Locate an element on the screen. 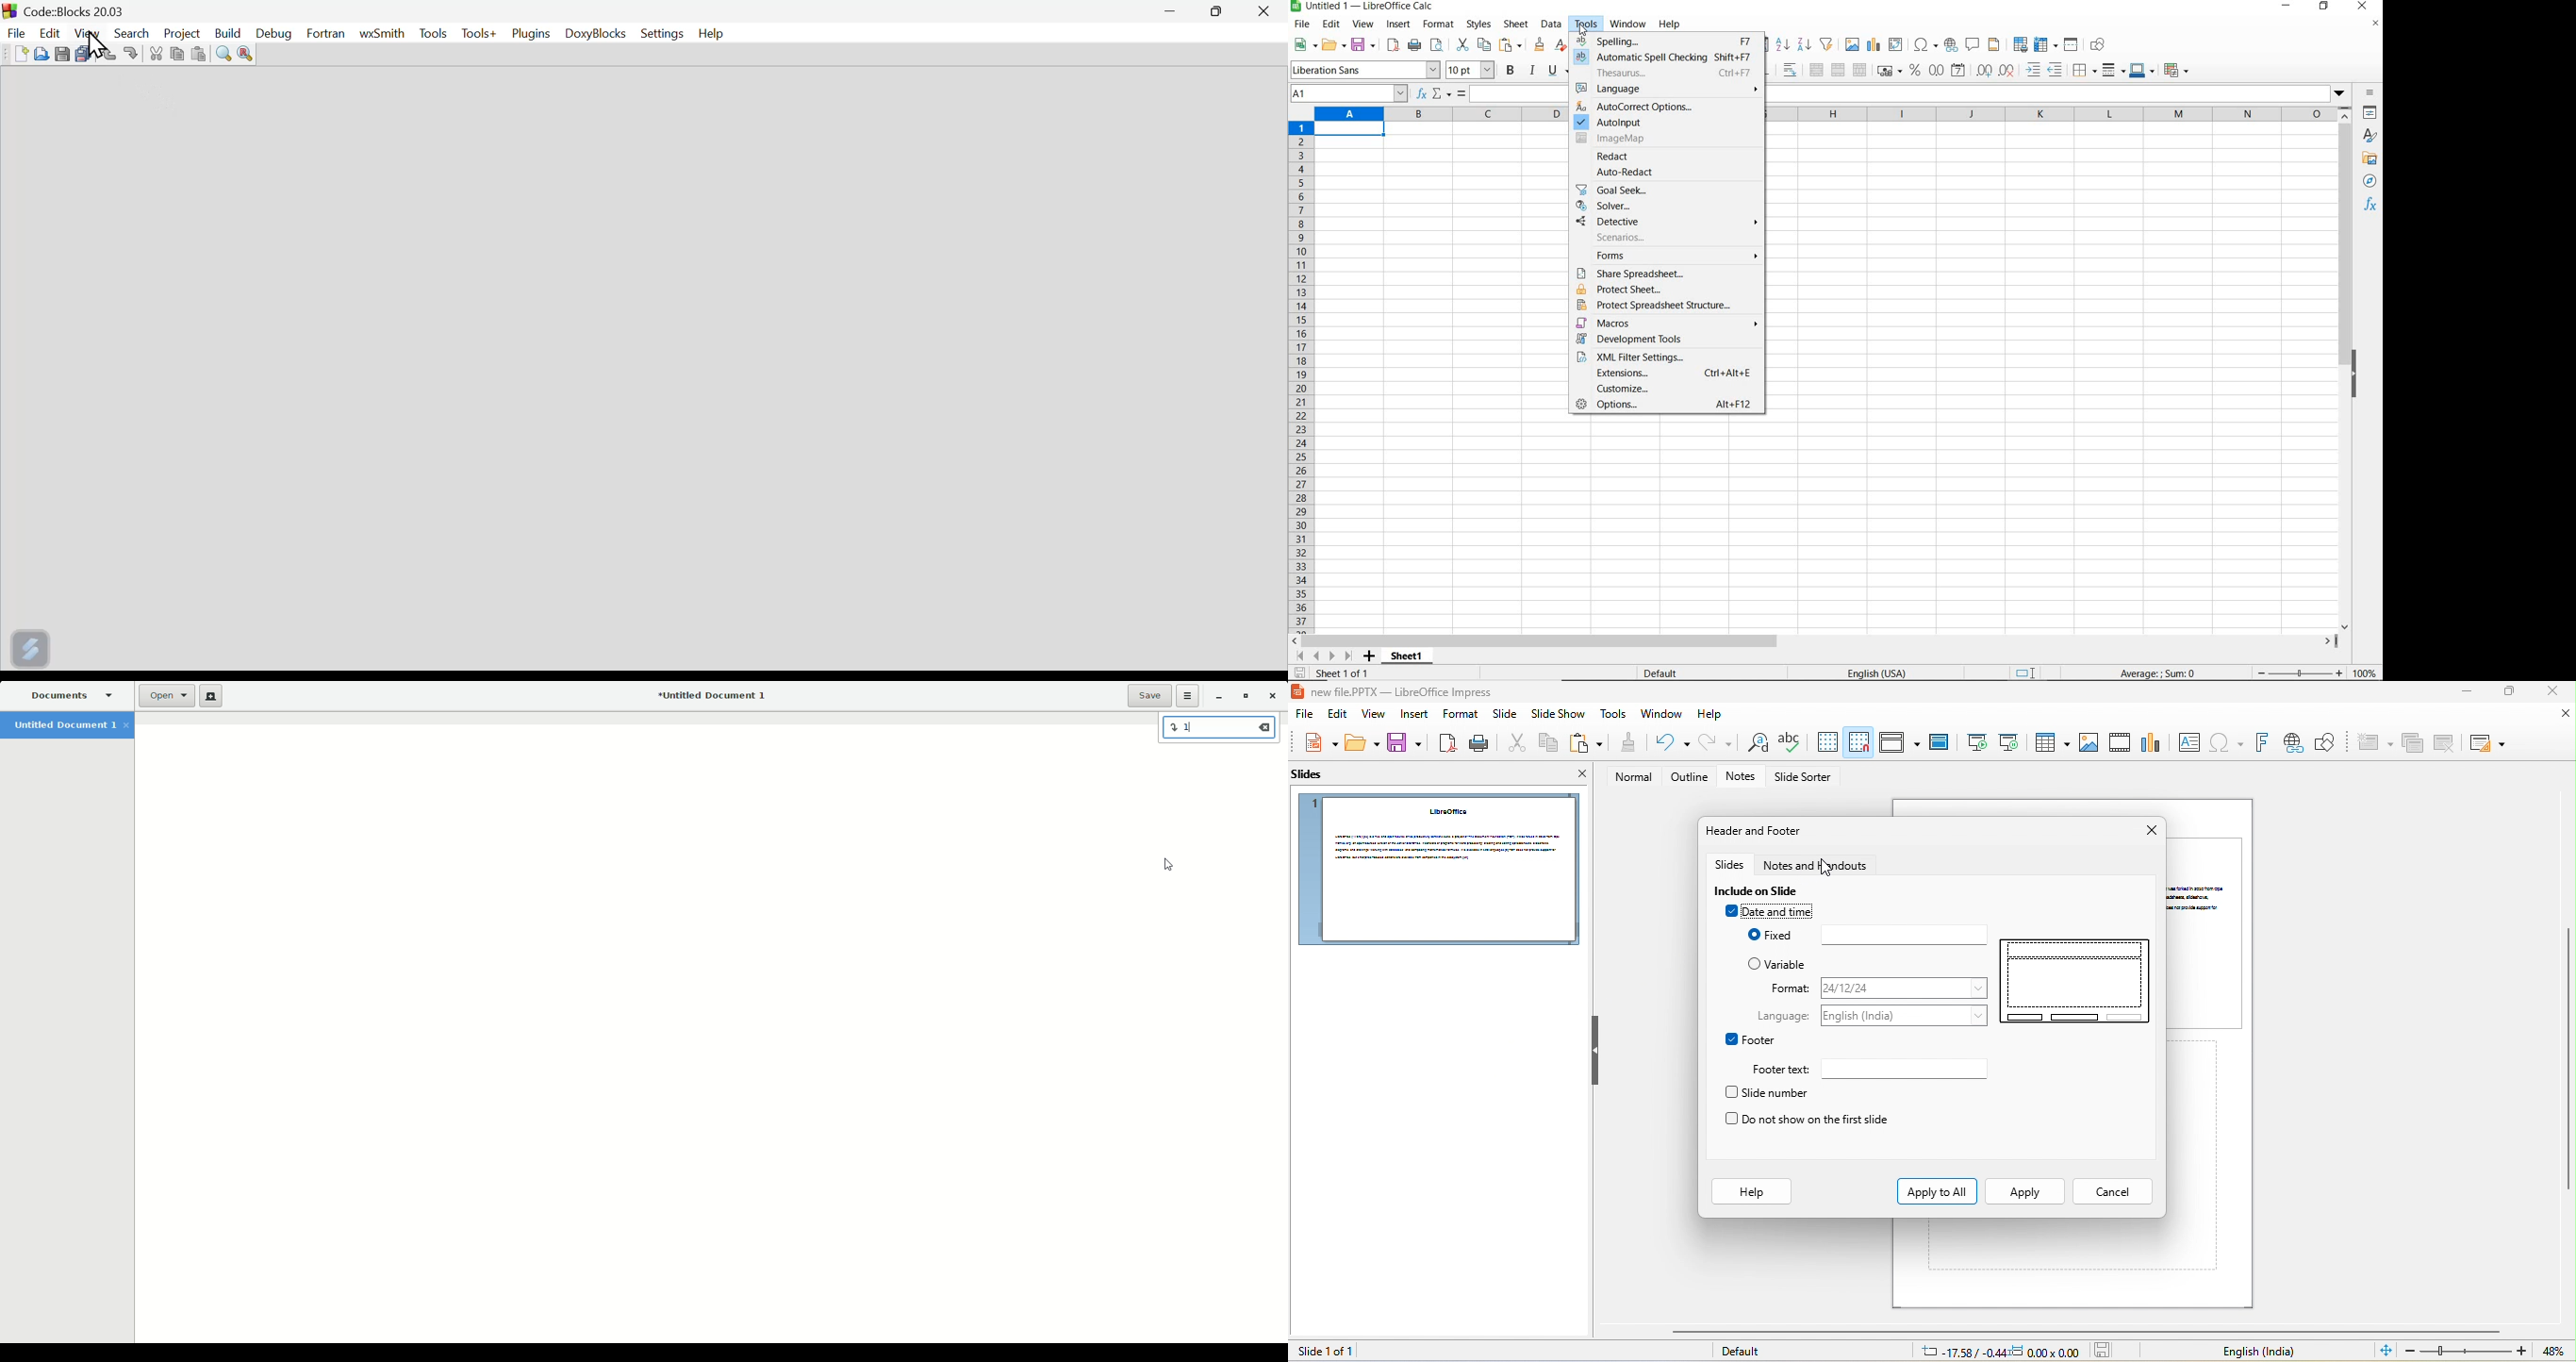 The image size is (2576, 1372). format is located at coordinates (1902, 987).